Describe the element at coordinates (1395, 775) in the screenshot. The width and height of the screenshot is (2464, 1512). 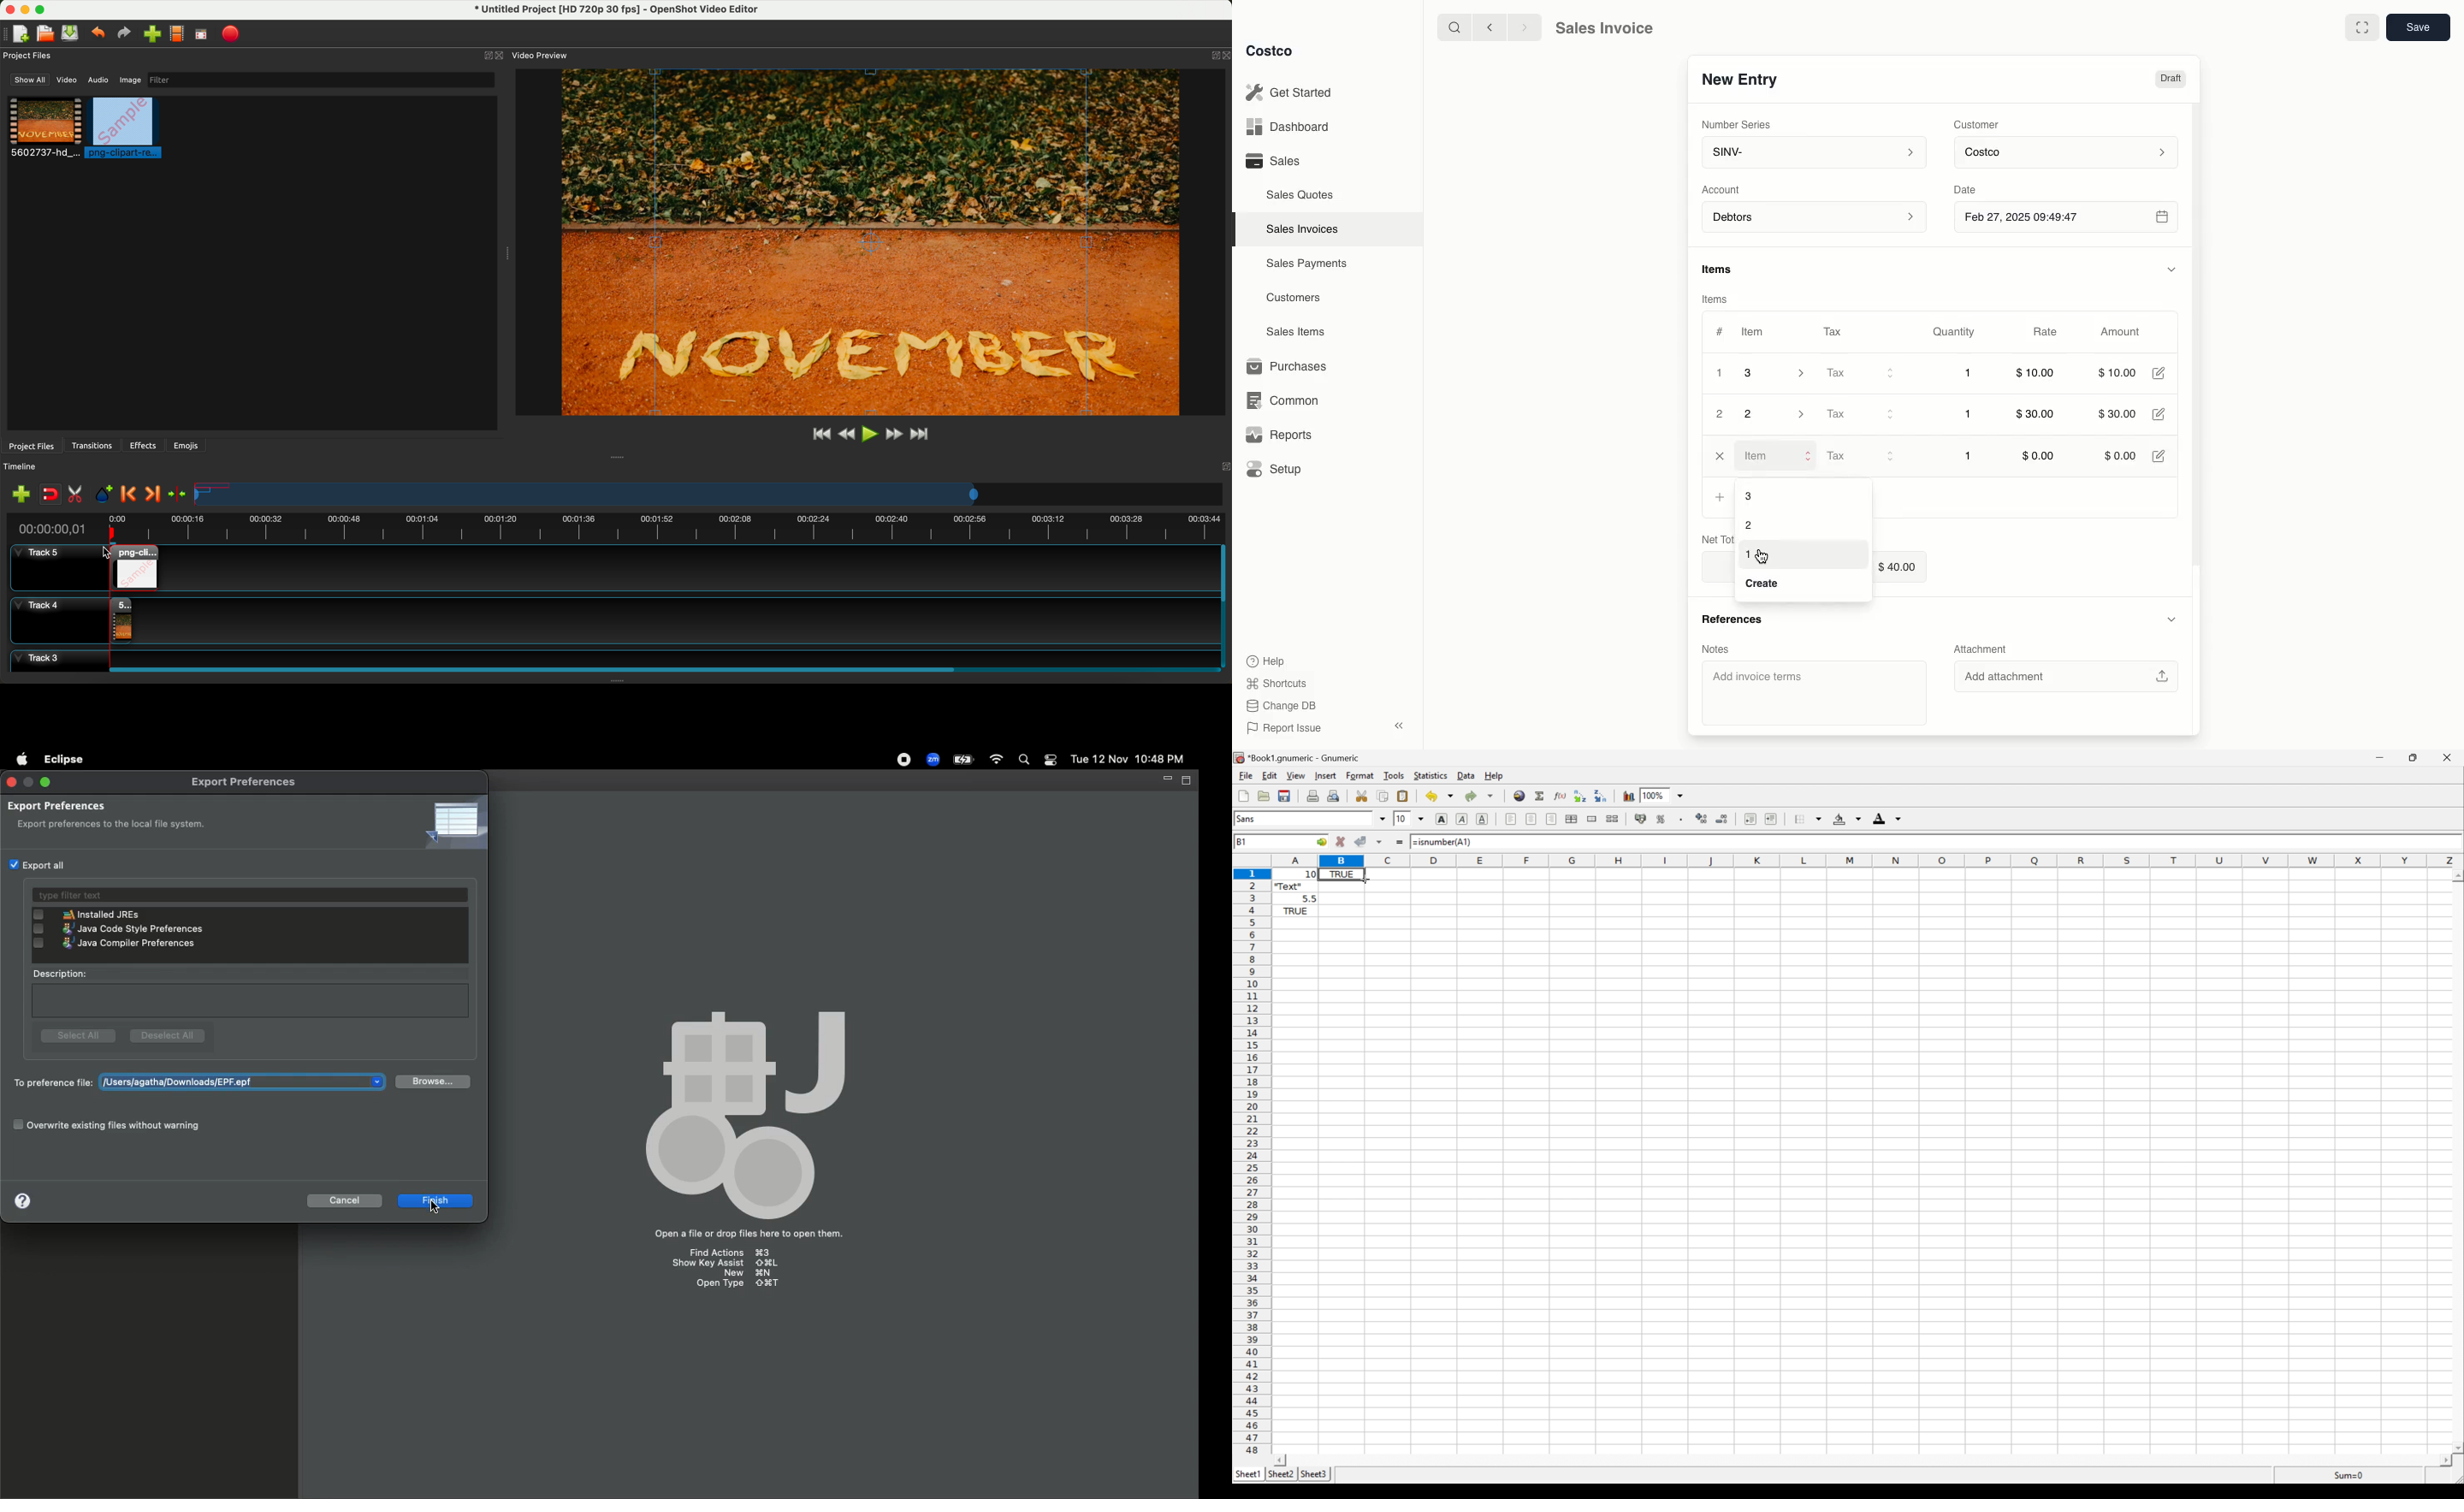
I see `Tools` at that location.